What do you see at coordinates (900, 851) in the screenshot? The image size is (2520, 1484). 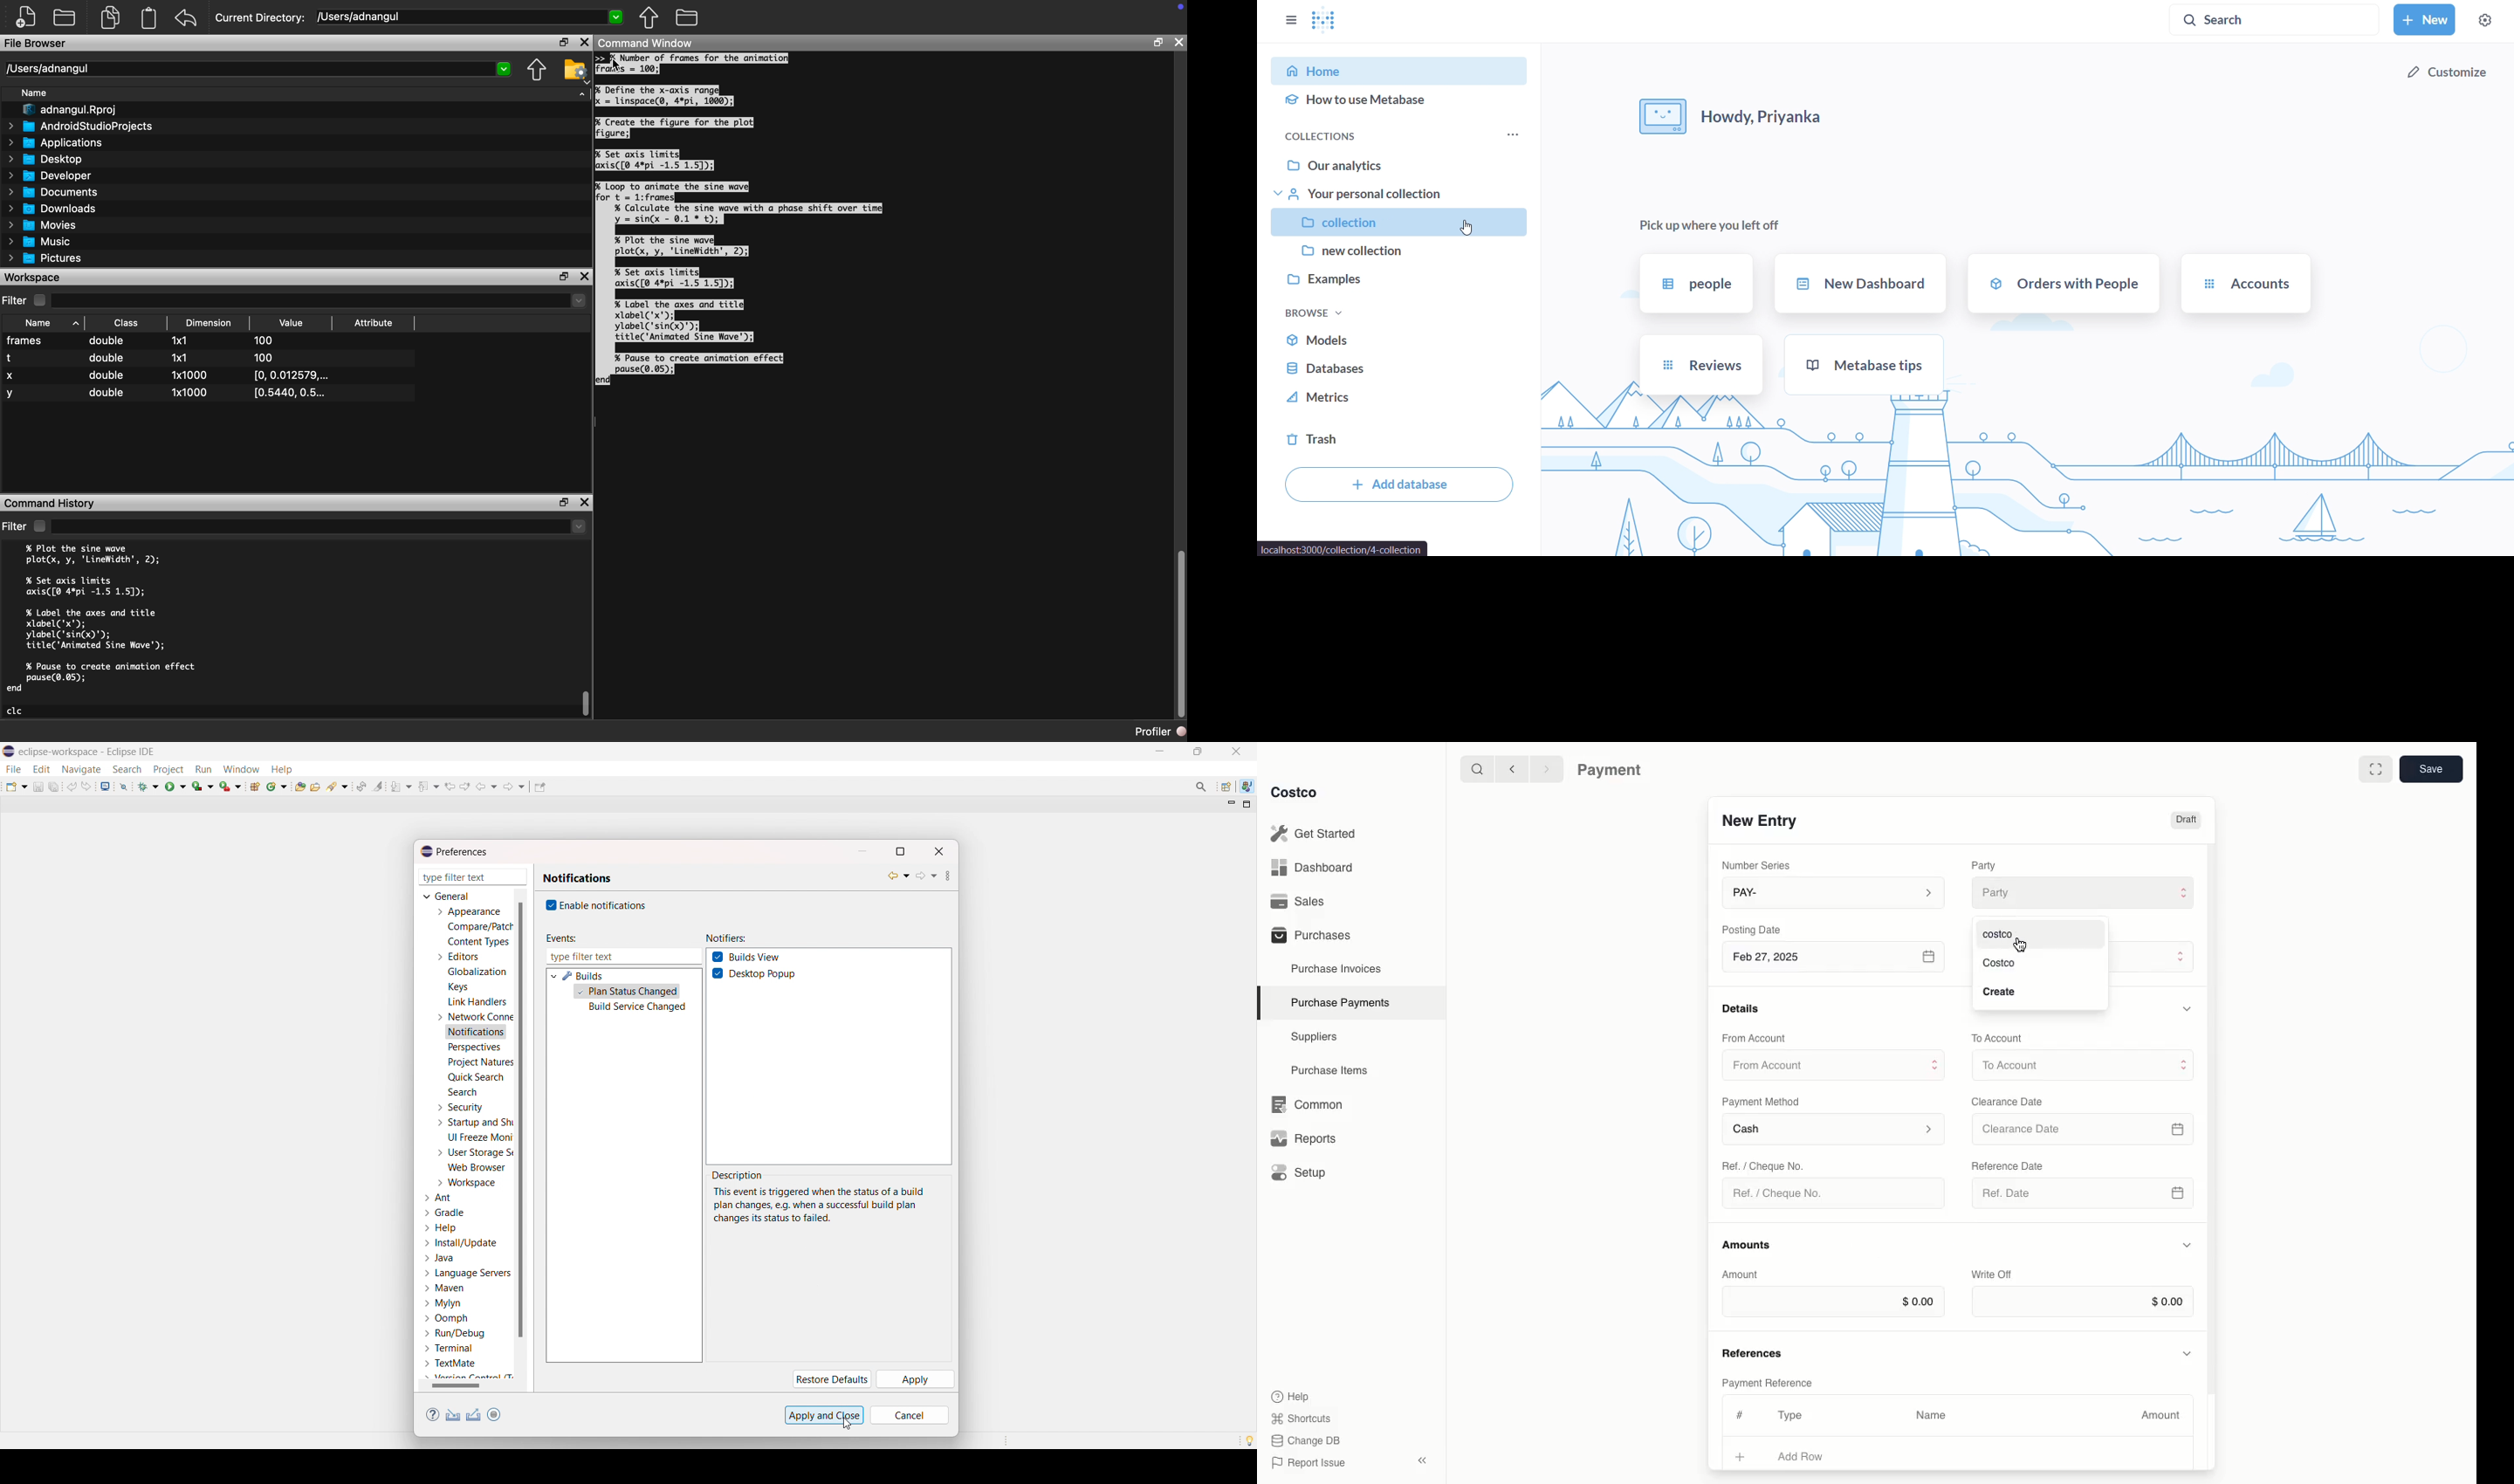 I see `maximize dialogbox` at bounding box center [900, 851].